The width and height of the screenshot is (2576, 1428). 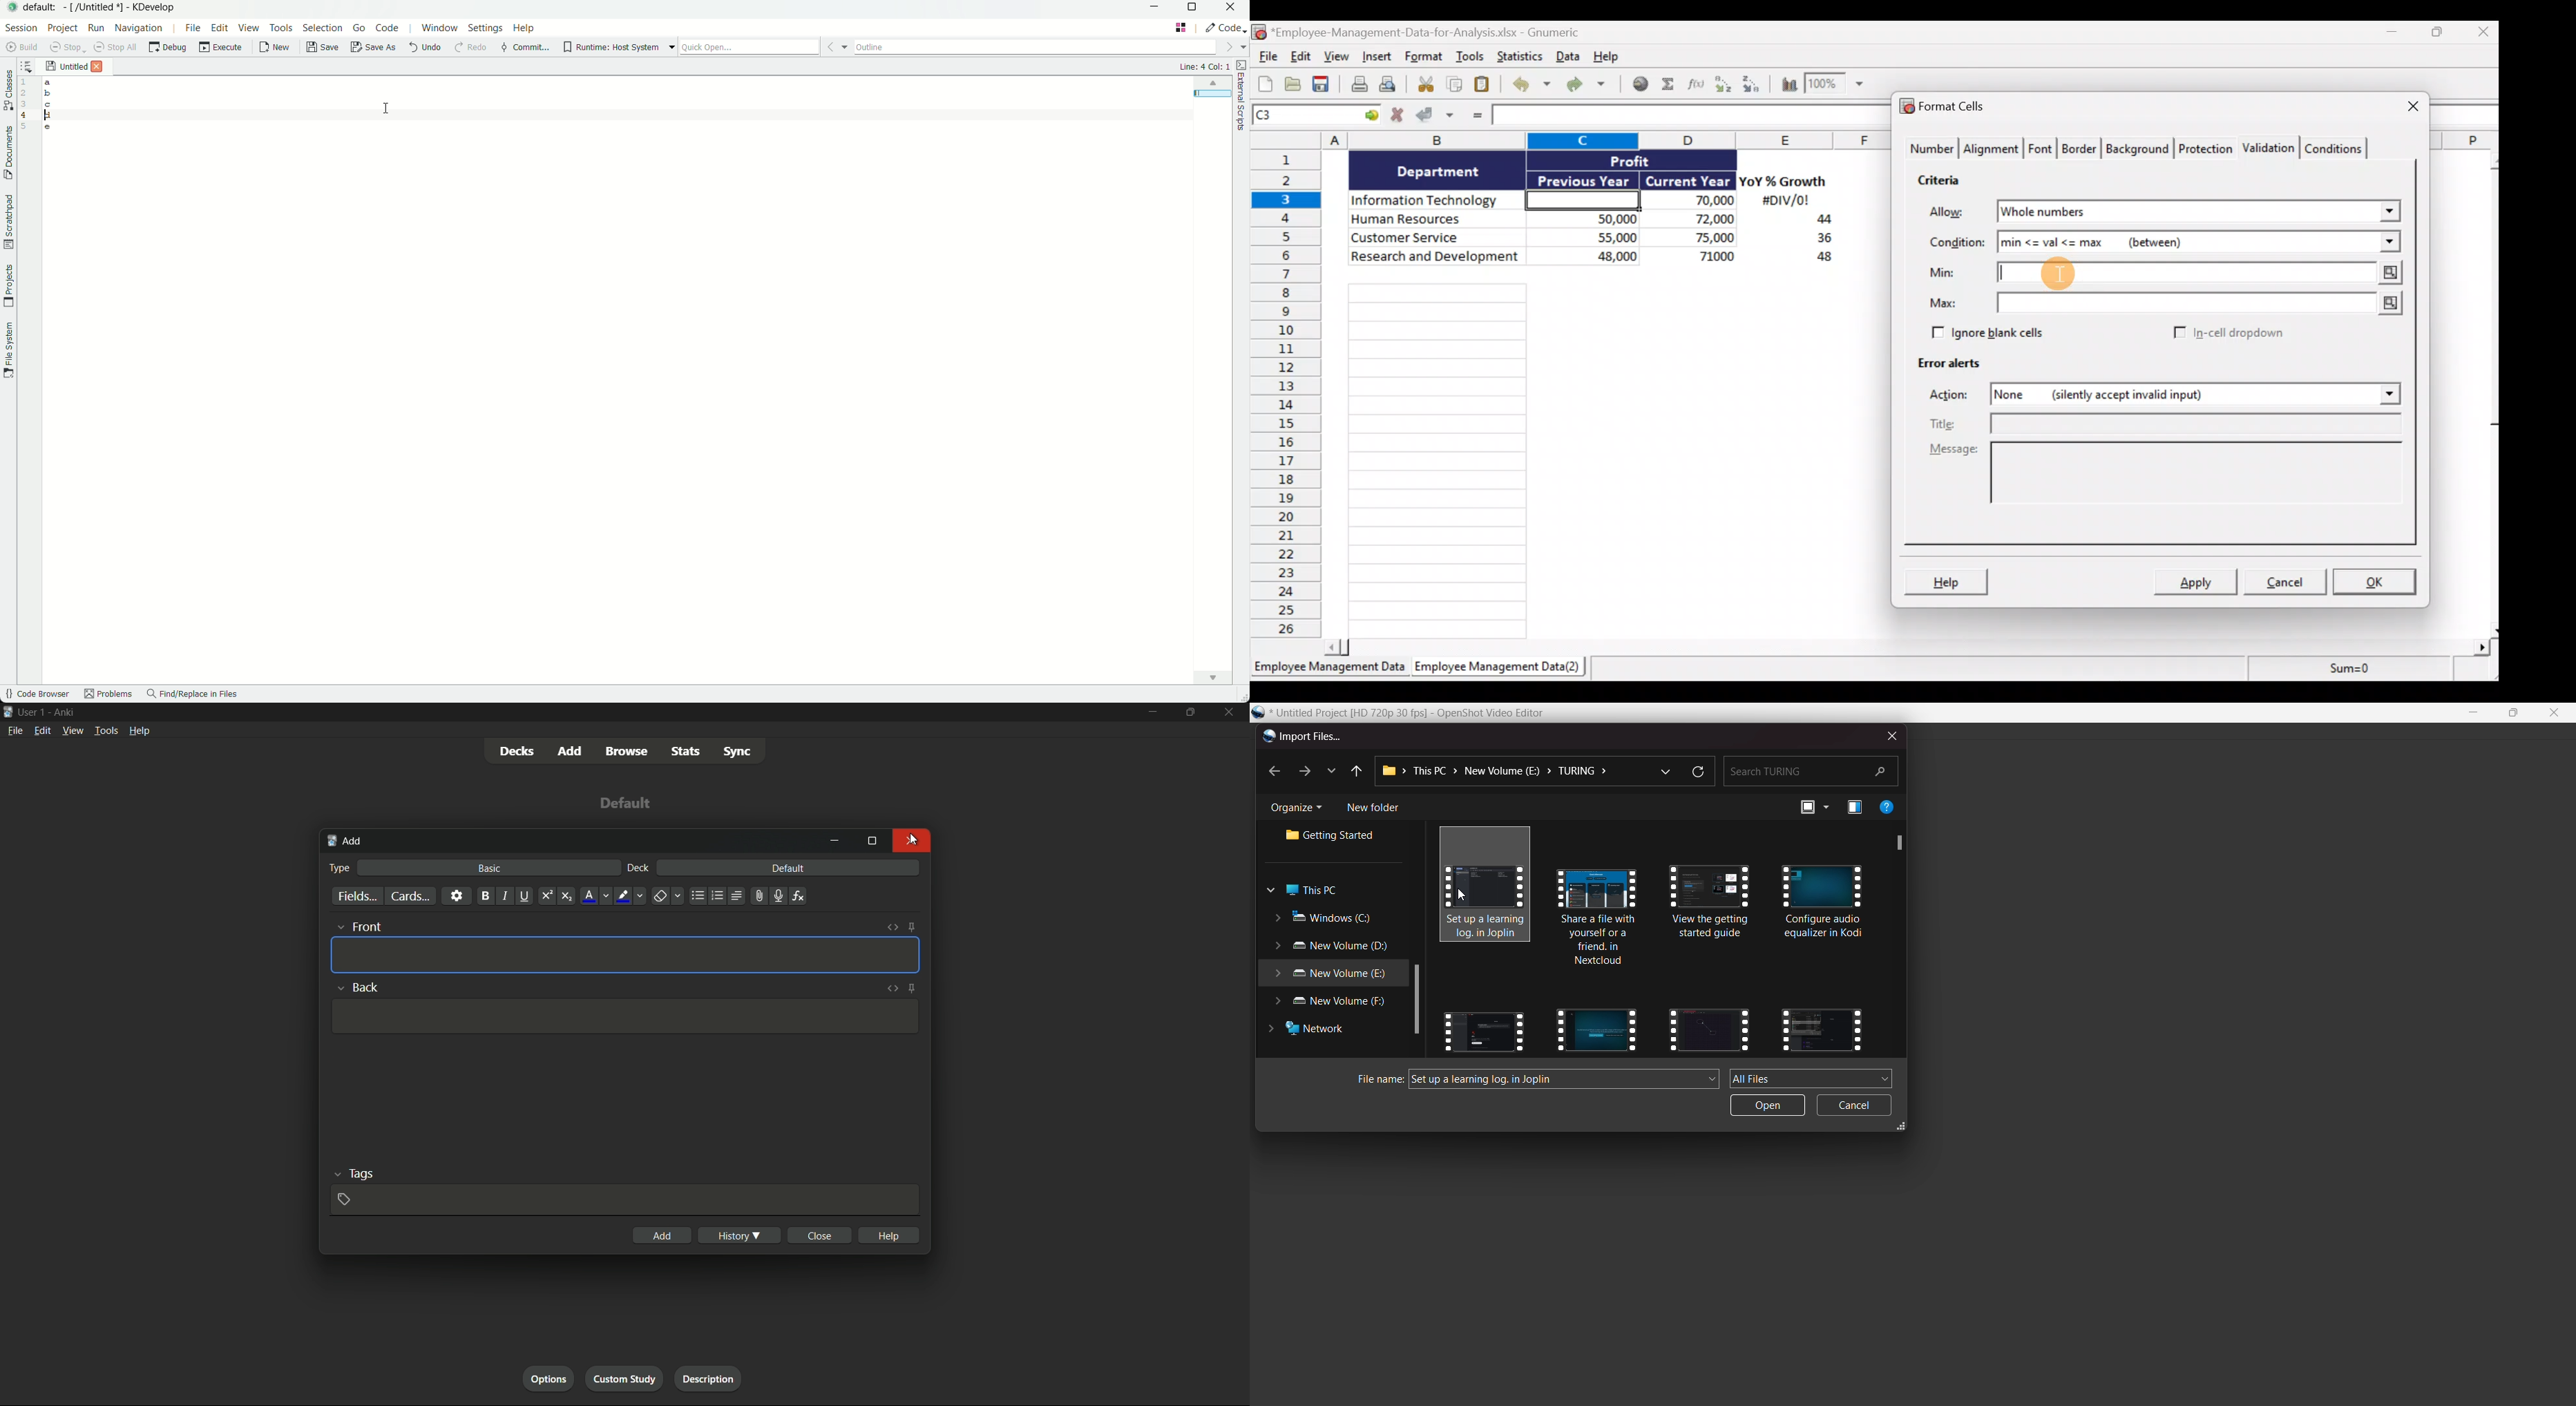 What do you see at coordinates (2141, 149) in the screenshot?
I see `Background` at bounding box center [2141, 149].